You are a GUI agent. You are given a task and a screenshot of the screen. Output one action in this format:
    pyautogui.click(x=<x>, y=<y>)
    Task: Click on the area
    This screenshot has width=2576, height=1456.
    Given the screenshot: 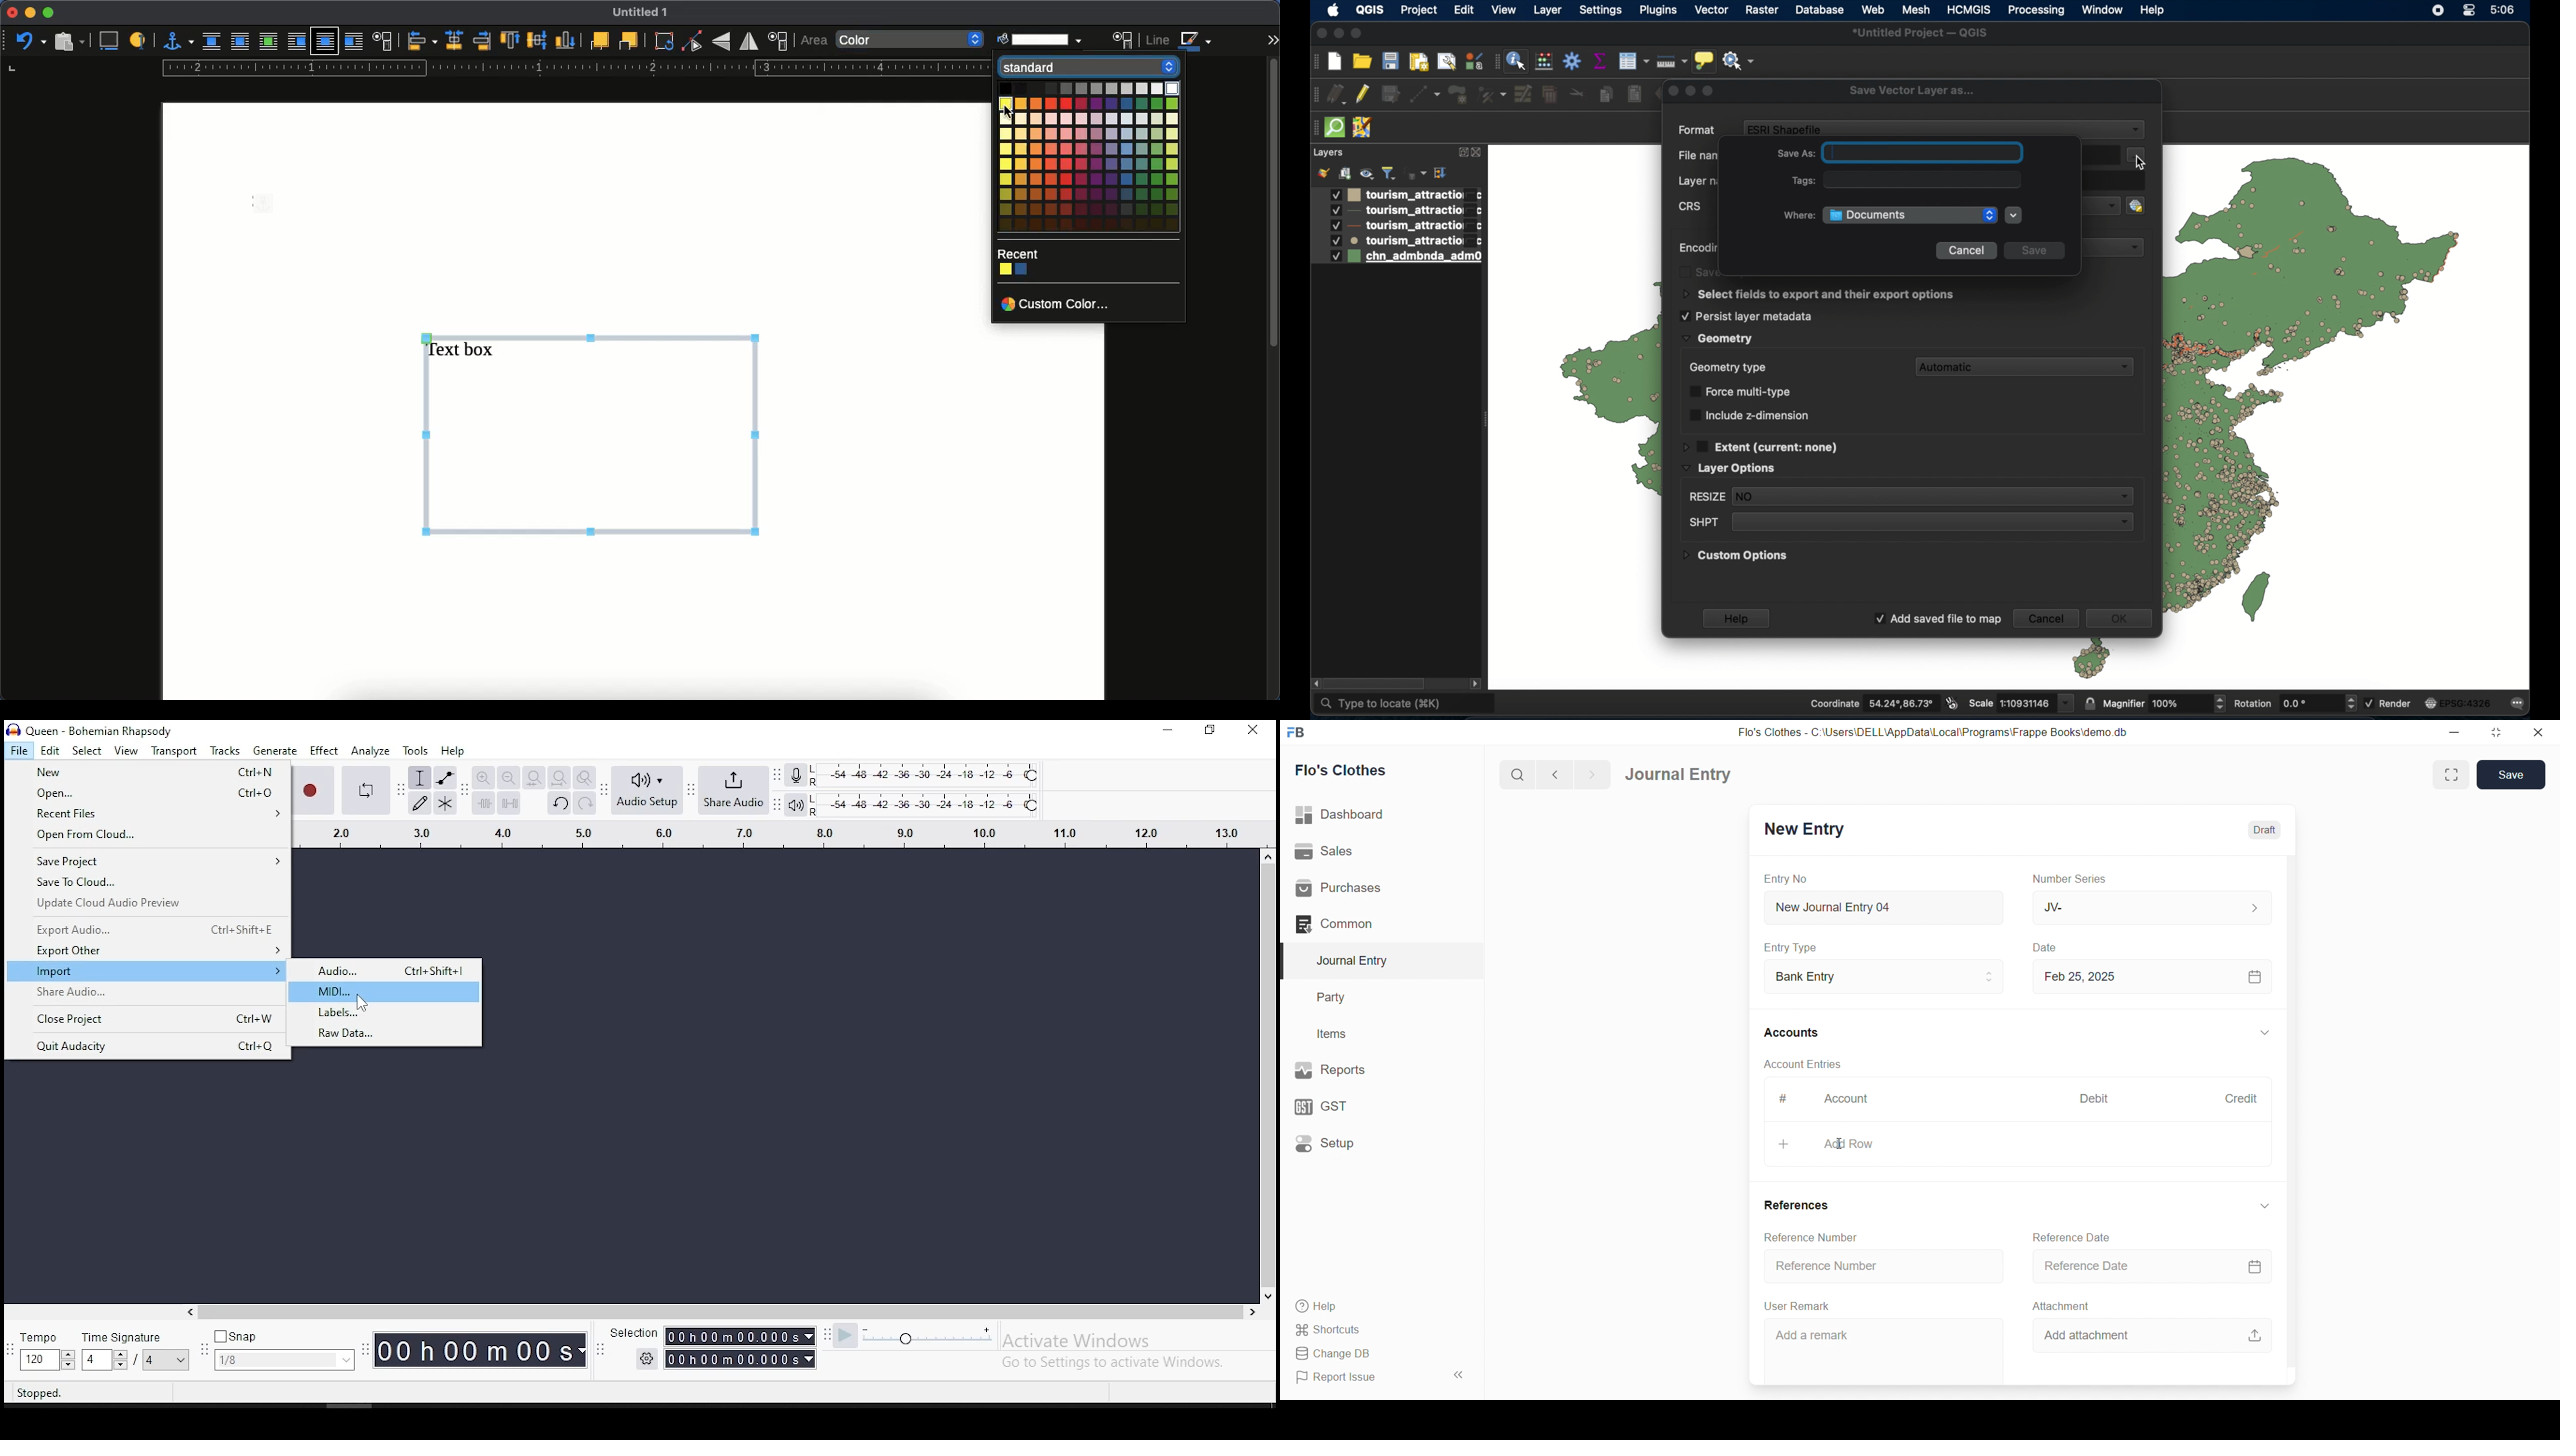 What is the action you would take?
    pyautogui.click(x=1124, y=40)
    